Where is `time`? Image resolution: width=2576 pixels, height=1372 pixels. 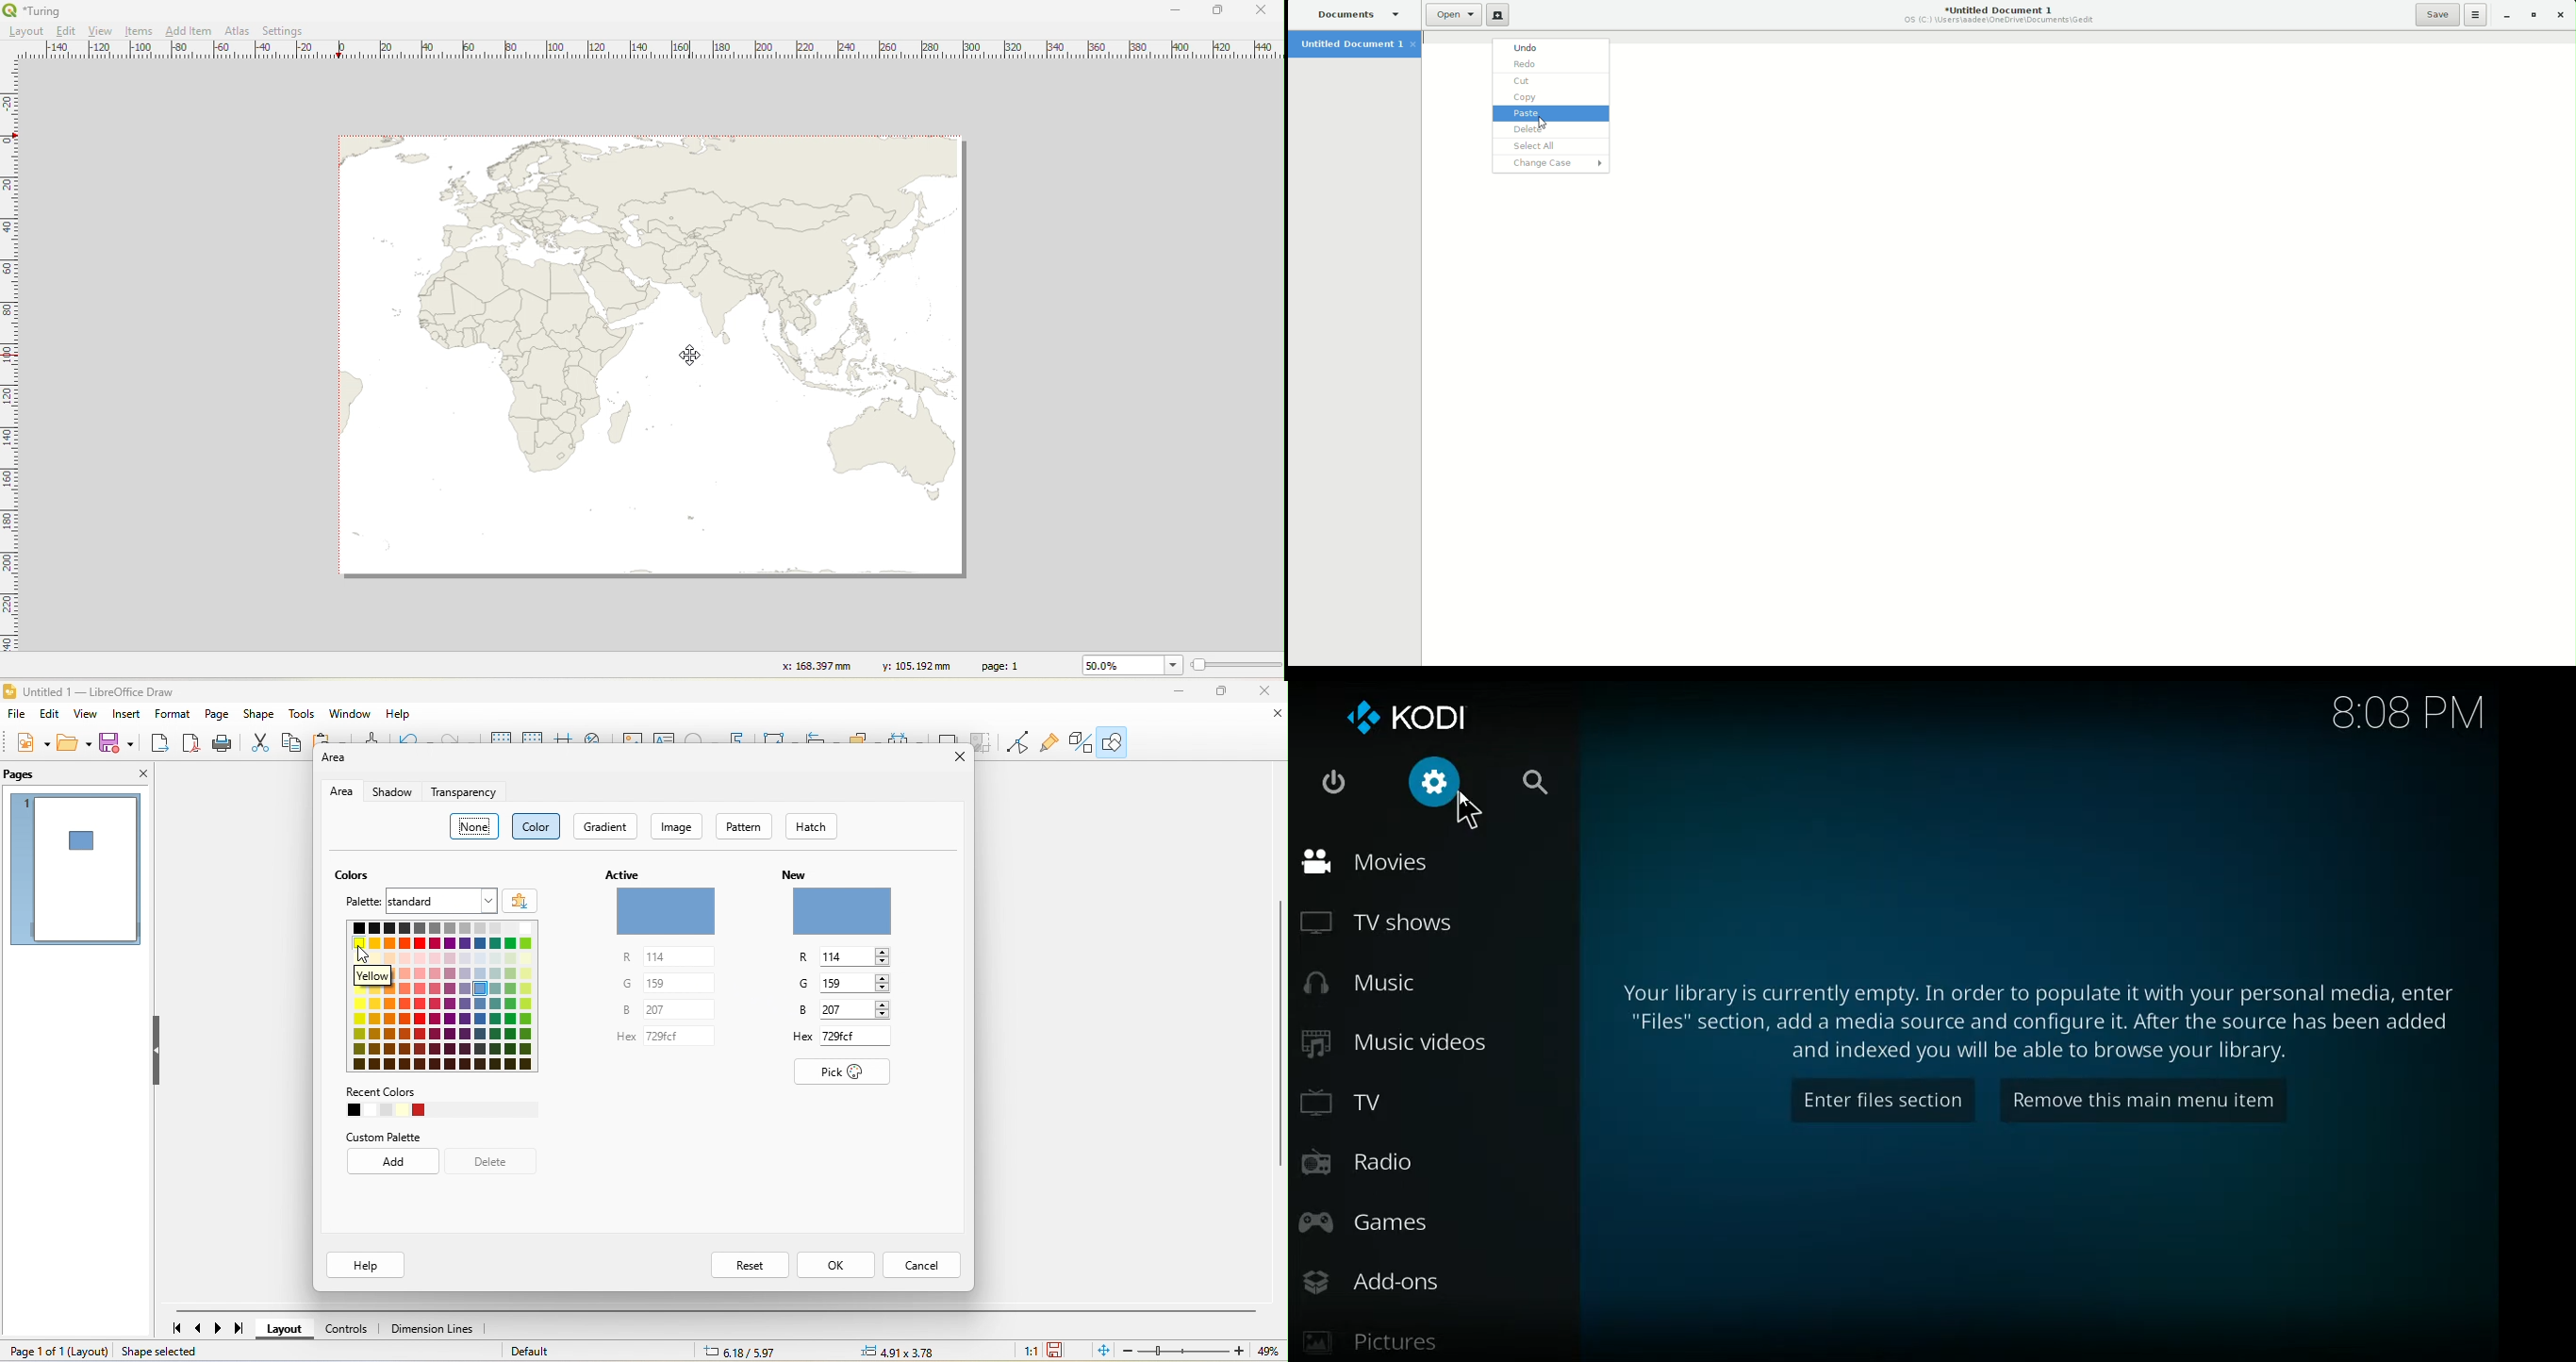 time is located at coordinates (2398, 712).